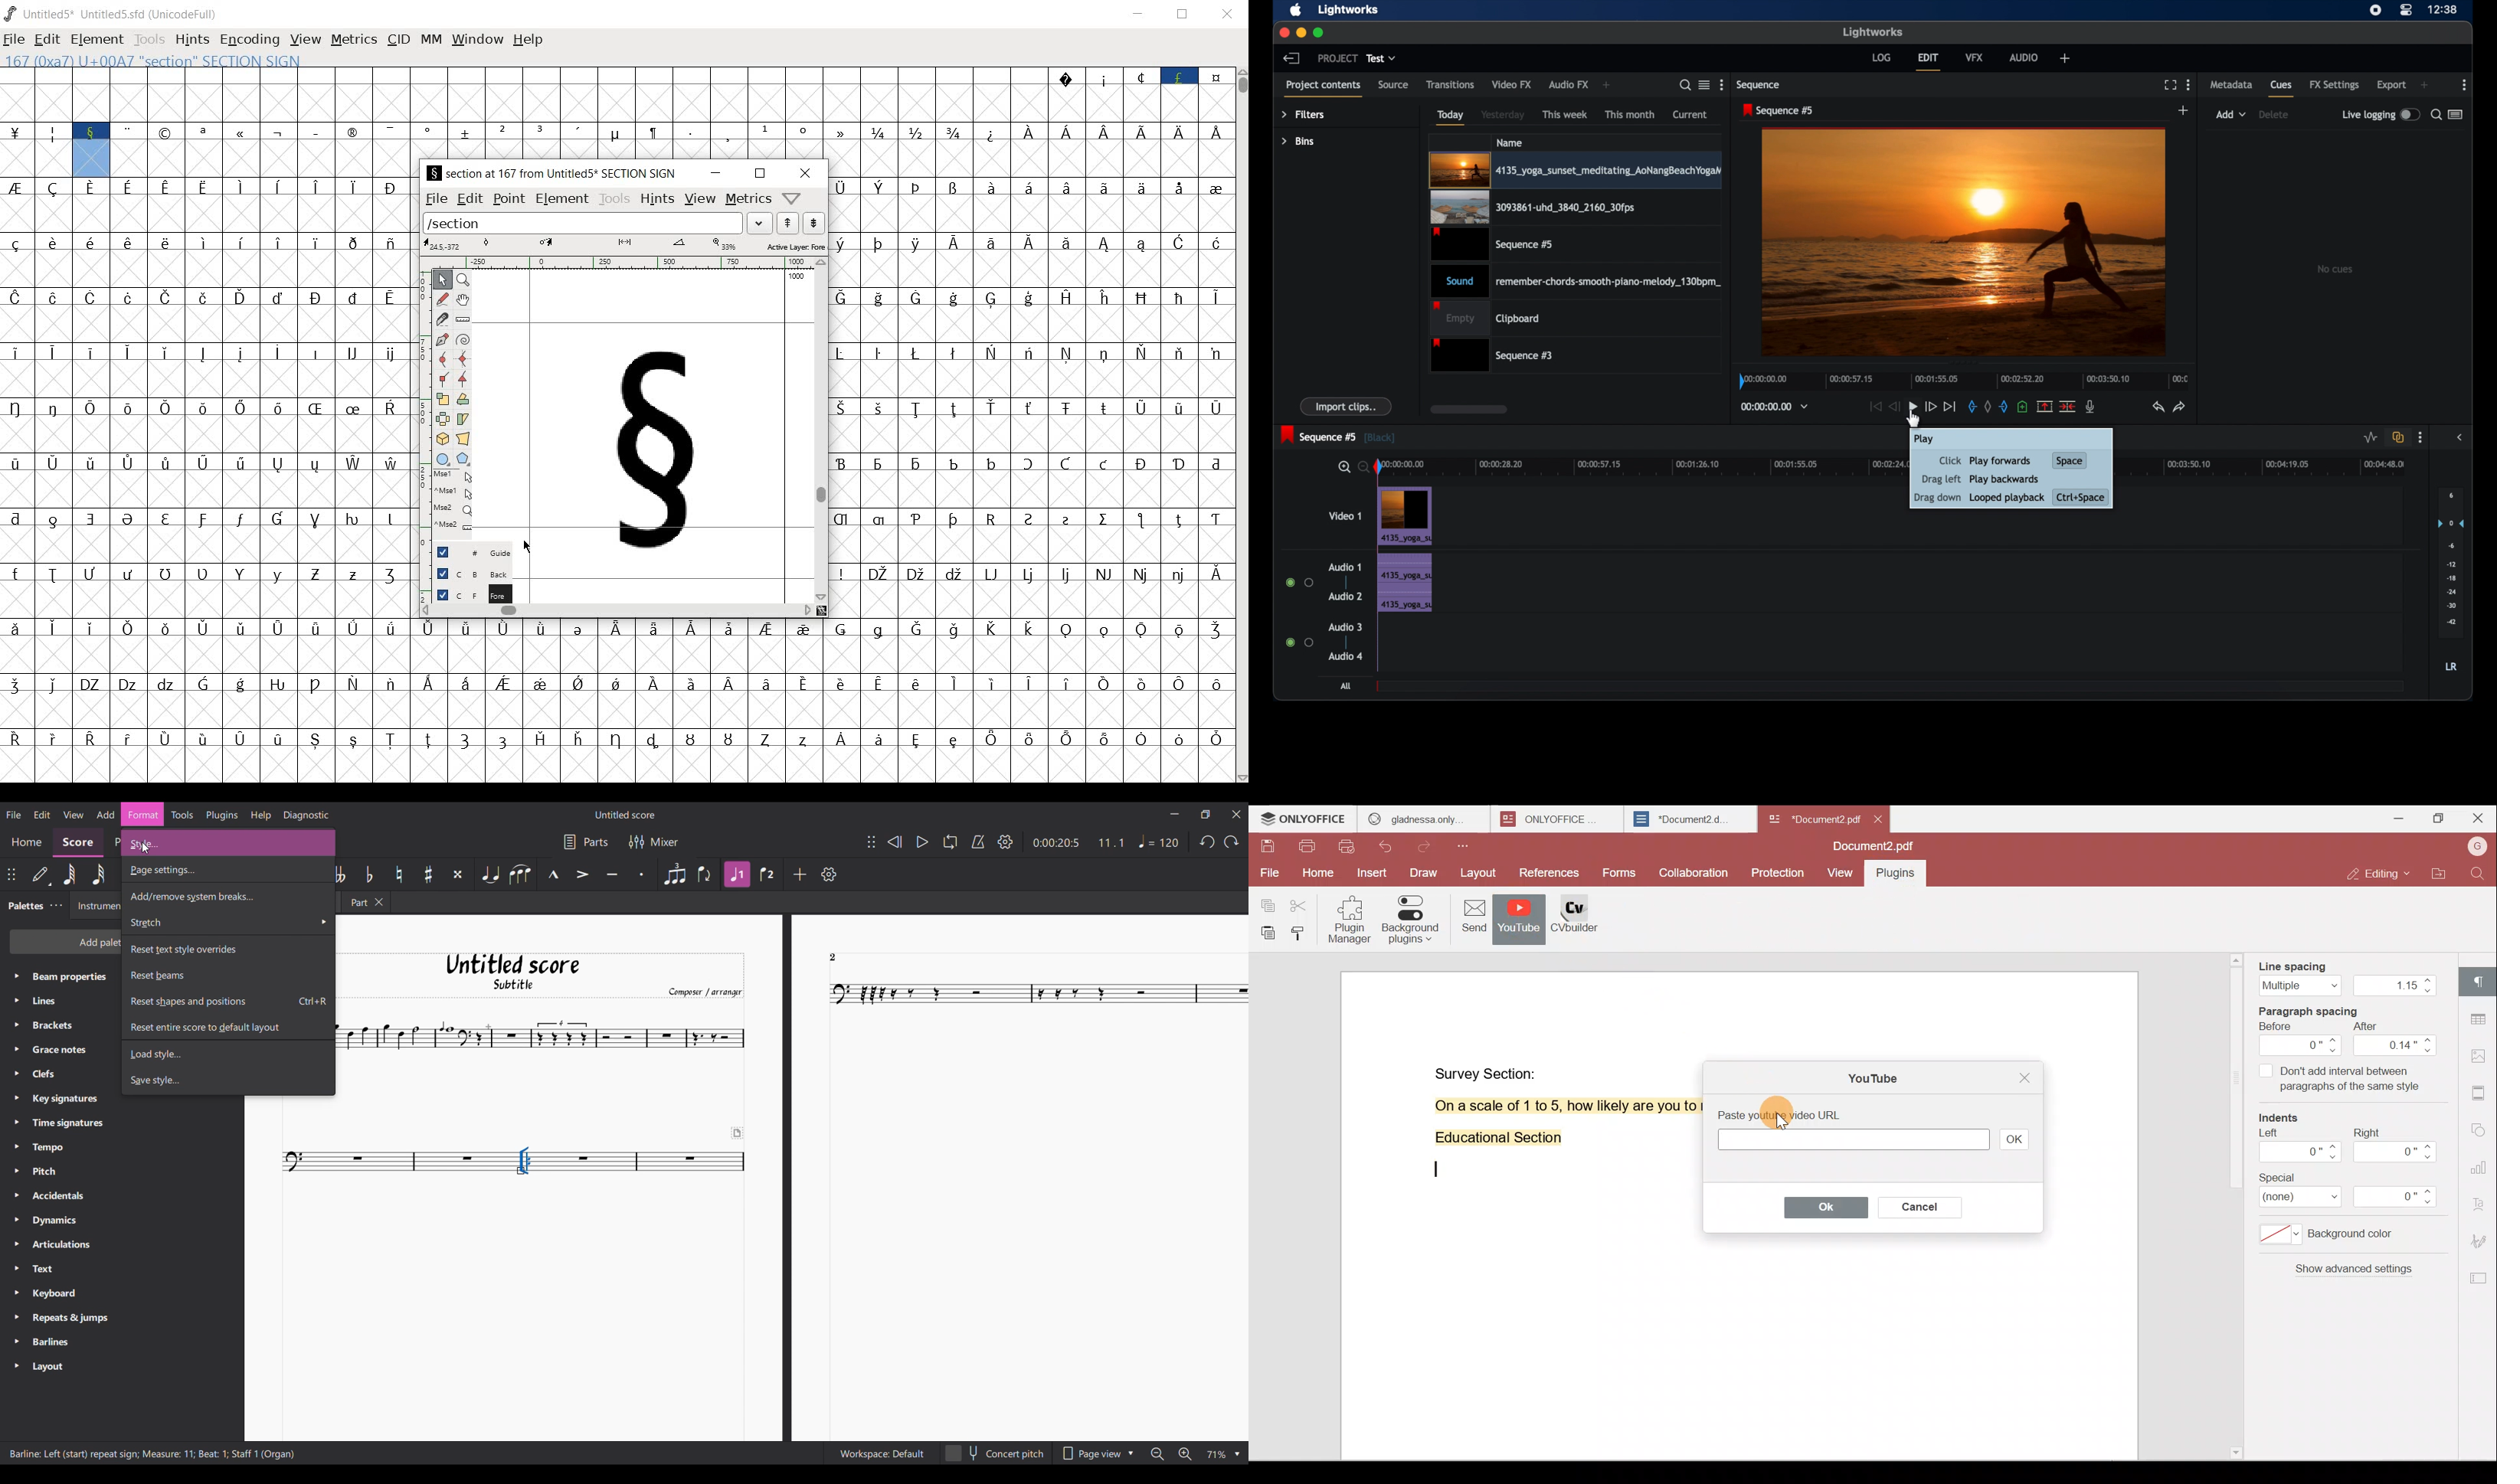  What do you see at coordinates (617, 629) in the screenshot?
I see `special letters` at bounding box center [617, 629].